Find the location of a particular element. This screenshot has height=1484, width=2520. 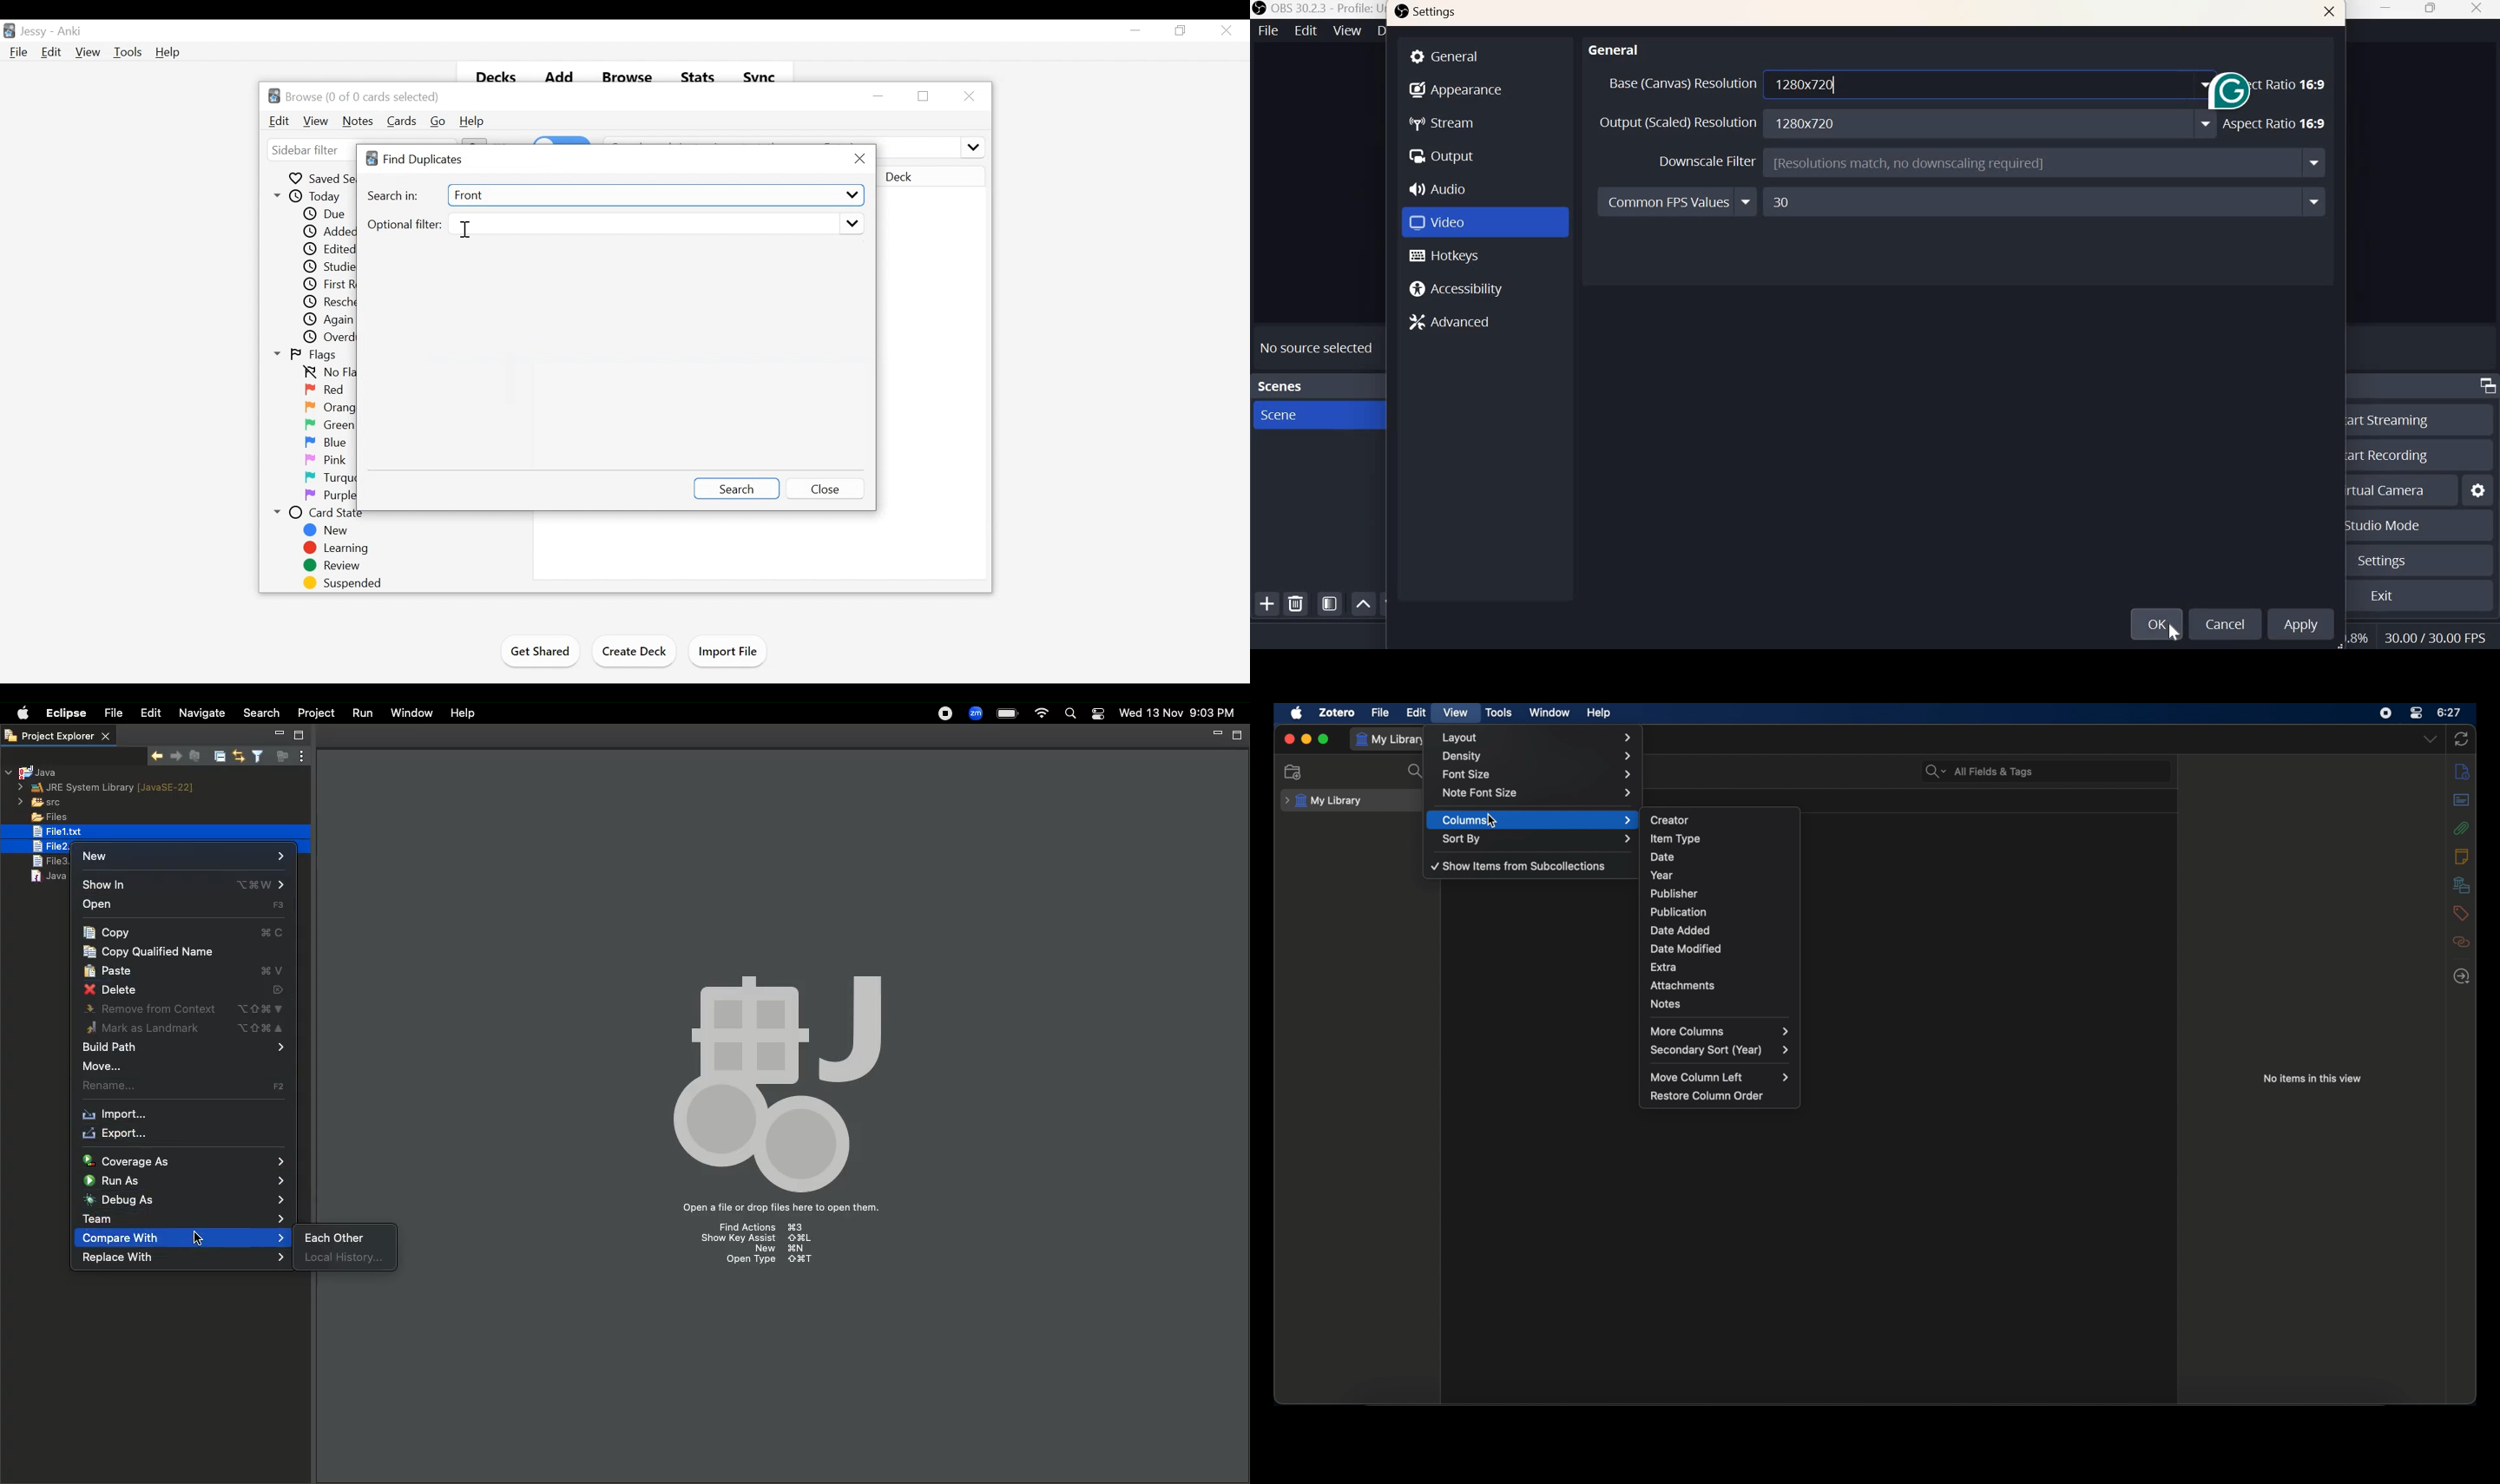

Appearance is located at coordinates (1456, 88).